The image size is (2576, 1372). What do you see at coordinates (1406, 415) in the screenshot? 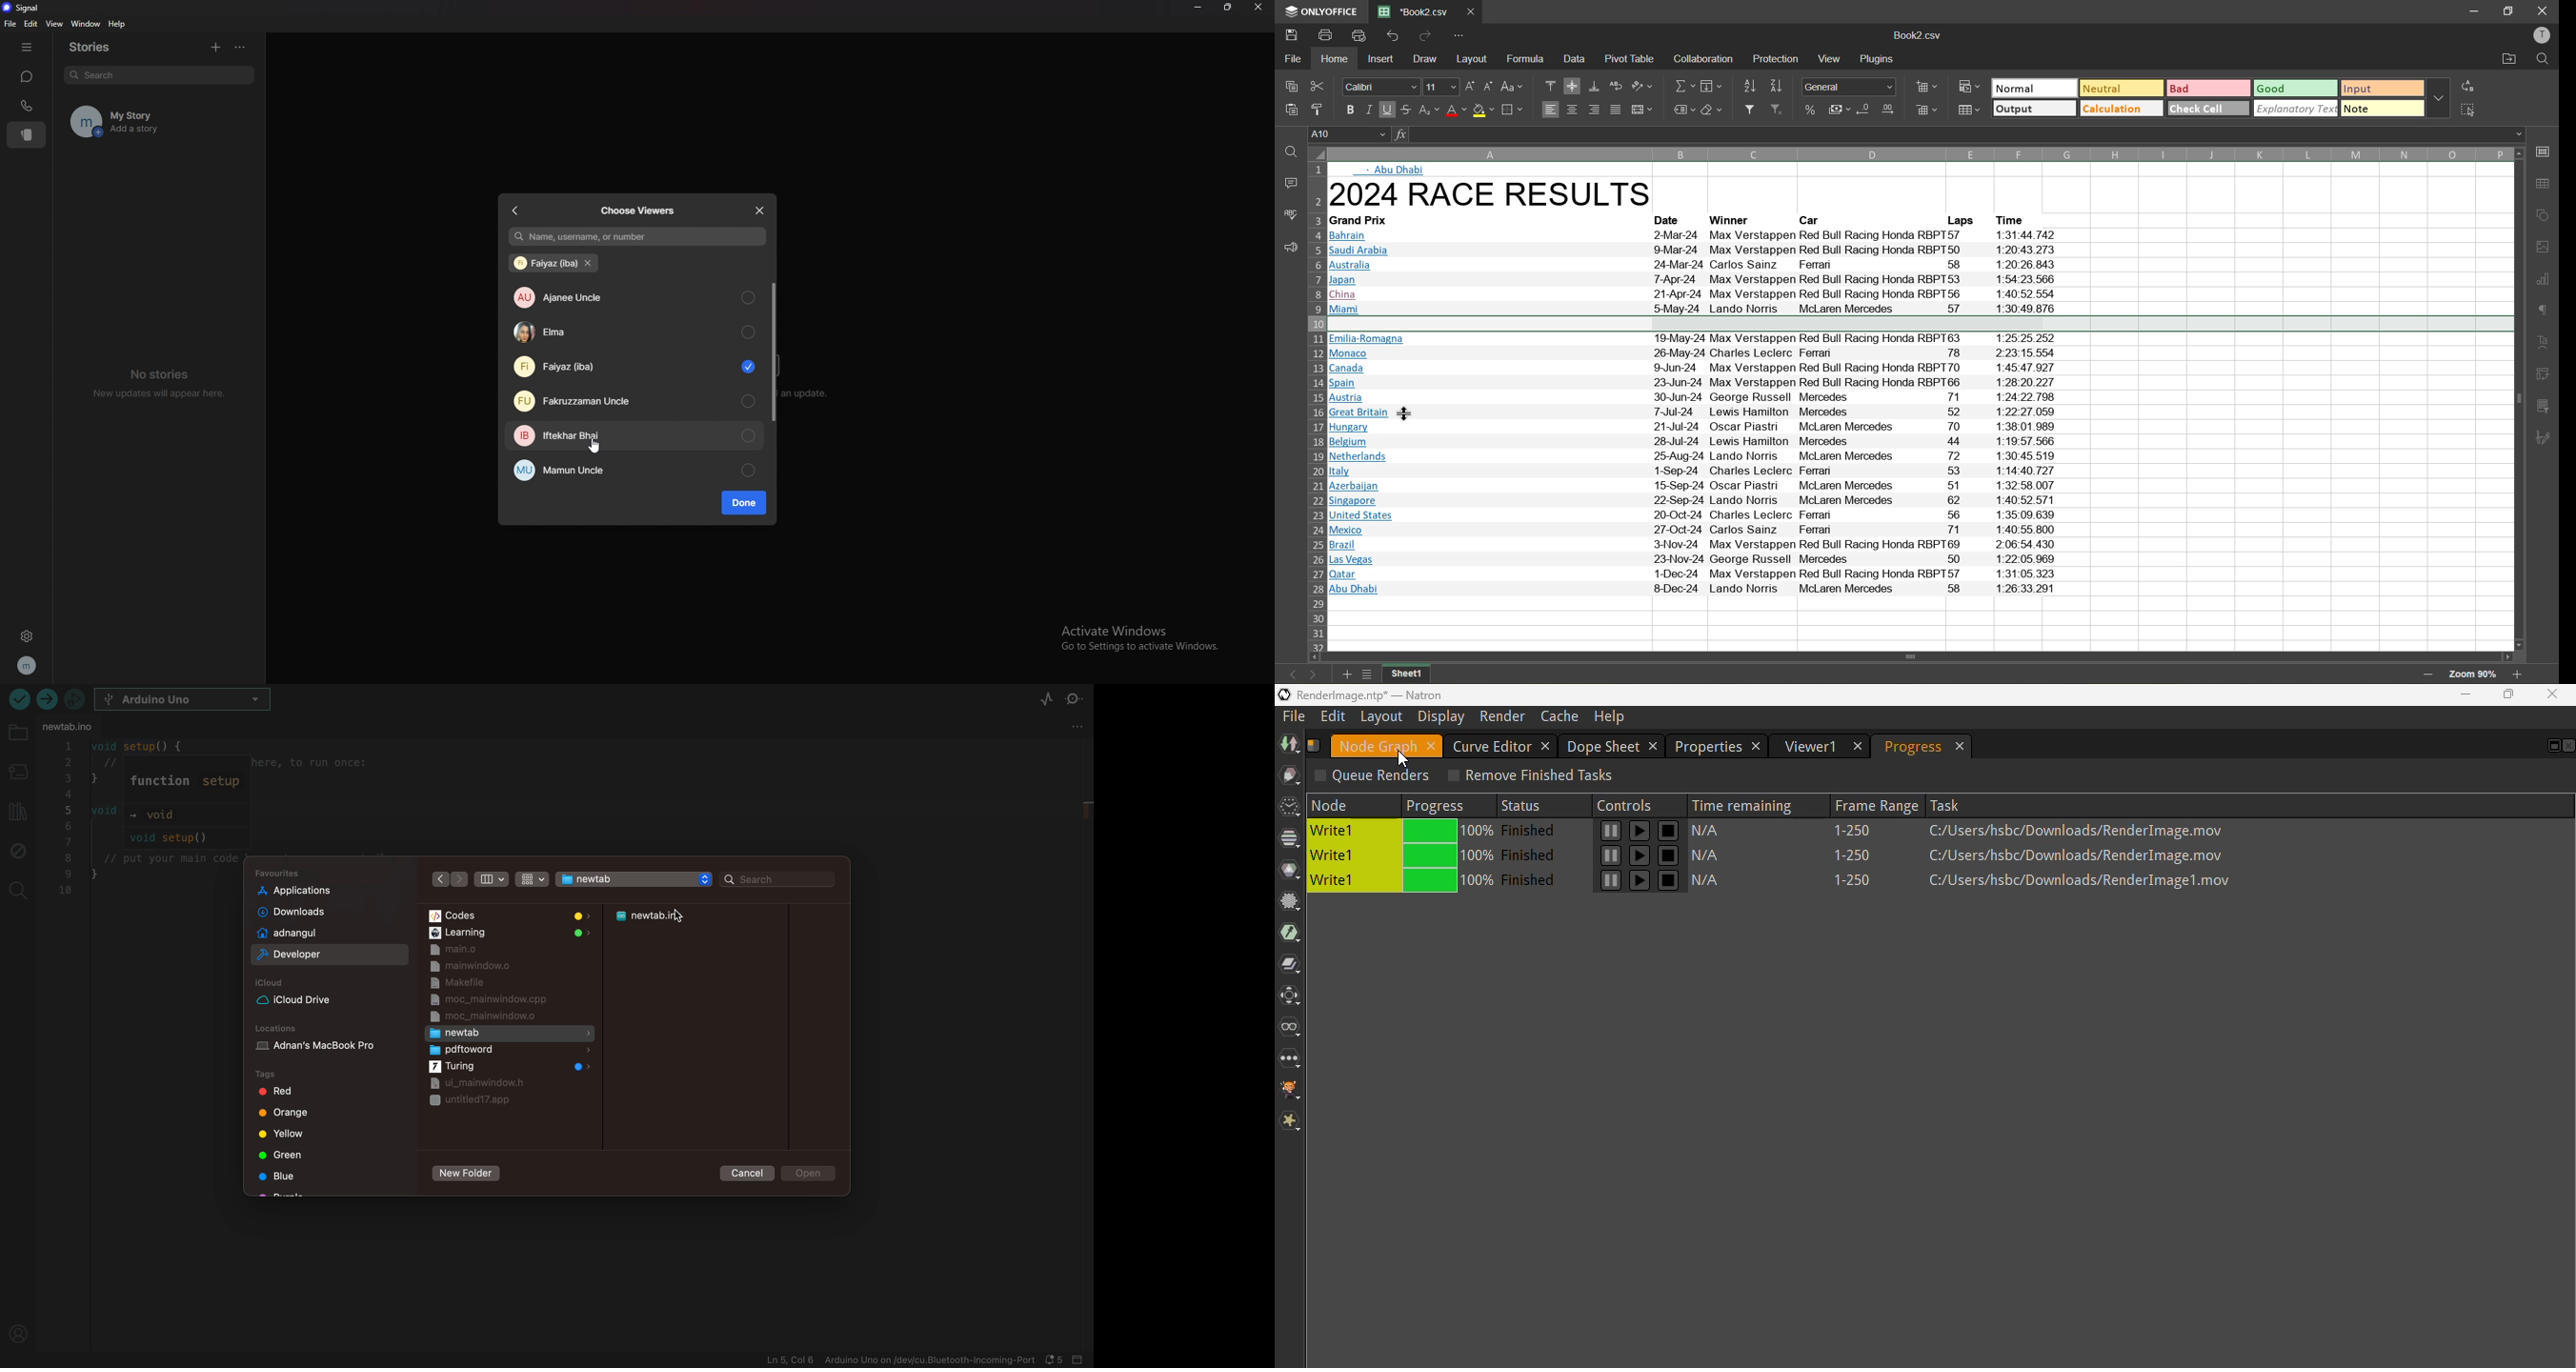
I see `cursor` at bounding box center [1406, 415].